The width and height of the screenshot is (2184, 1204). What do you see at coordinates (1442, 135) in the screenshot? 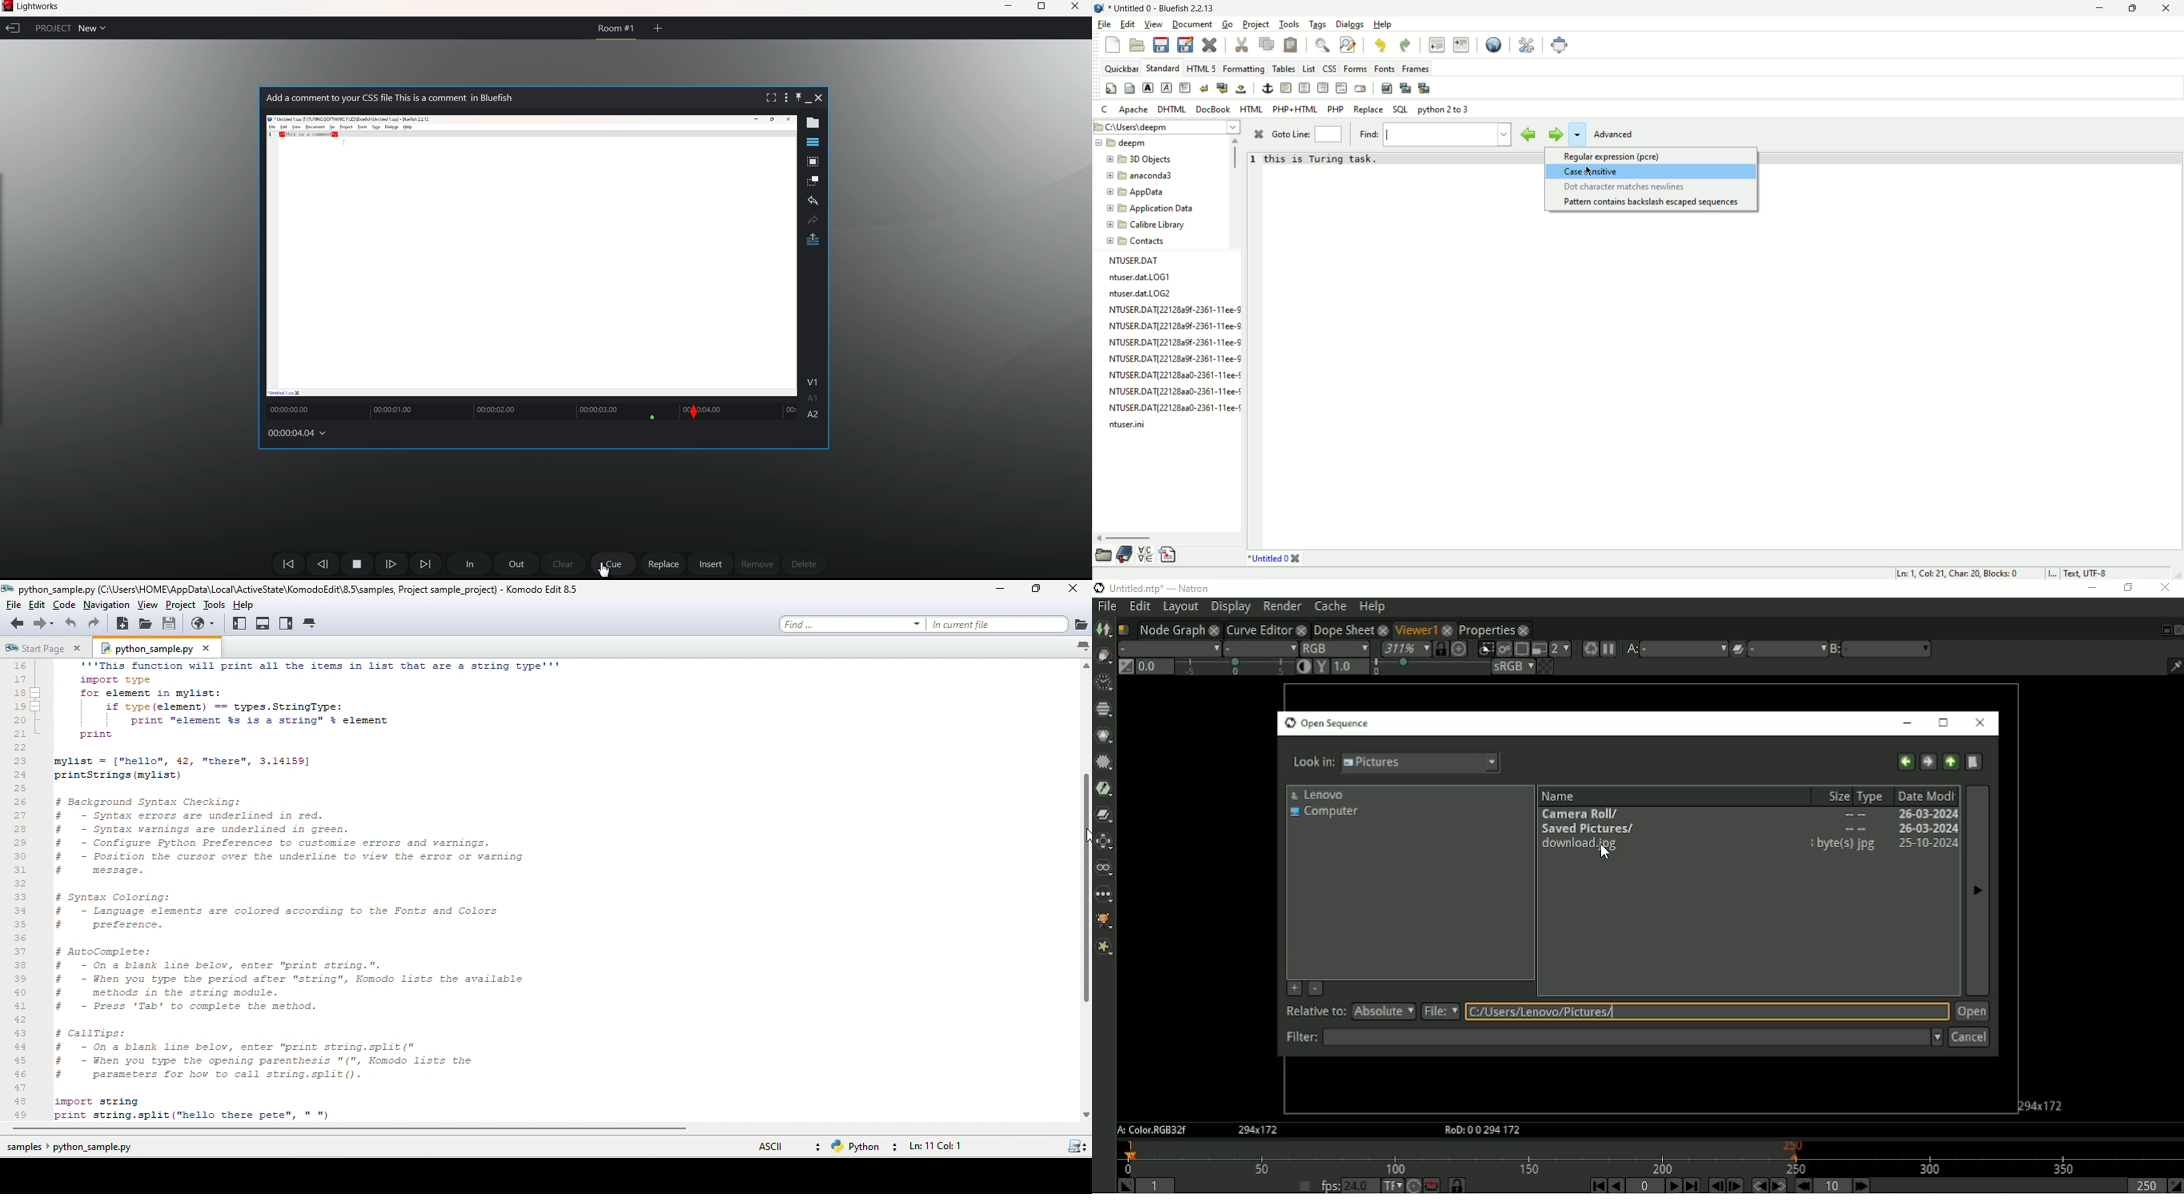
I see `text field` at bounding box center [1442, 135].